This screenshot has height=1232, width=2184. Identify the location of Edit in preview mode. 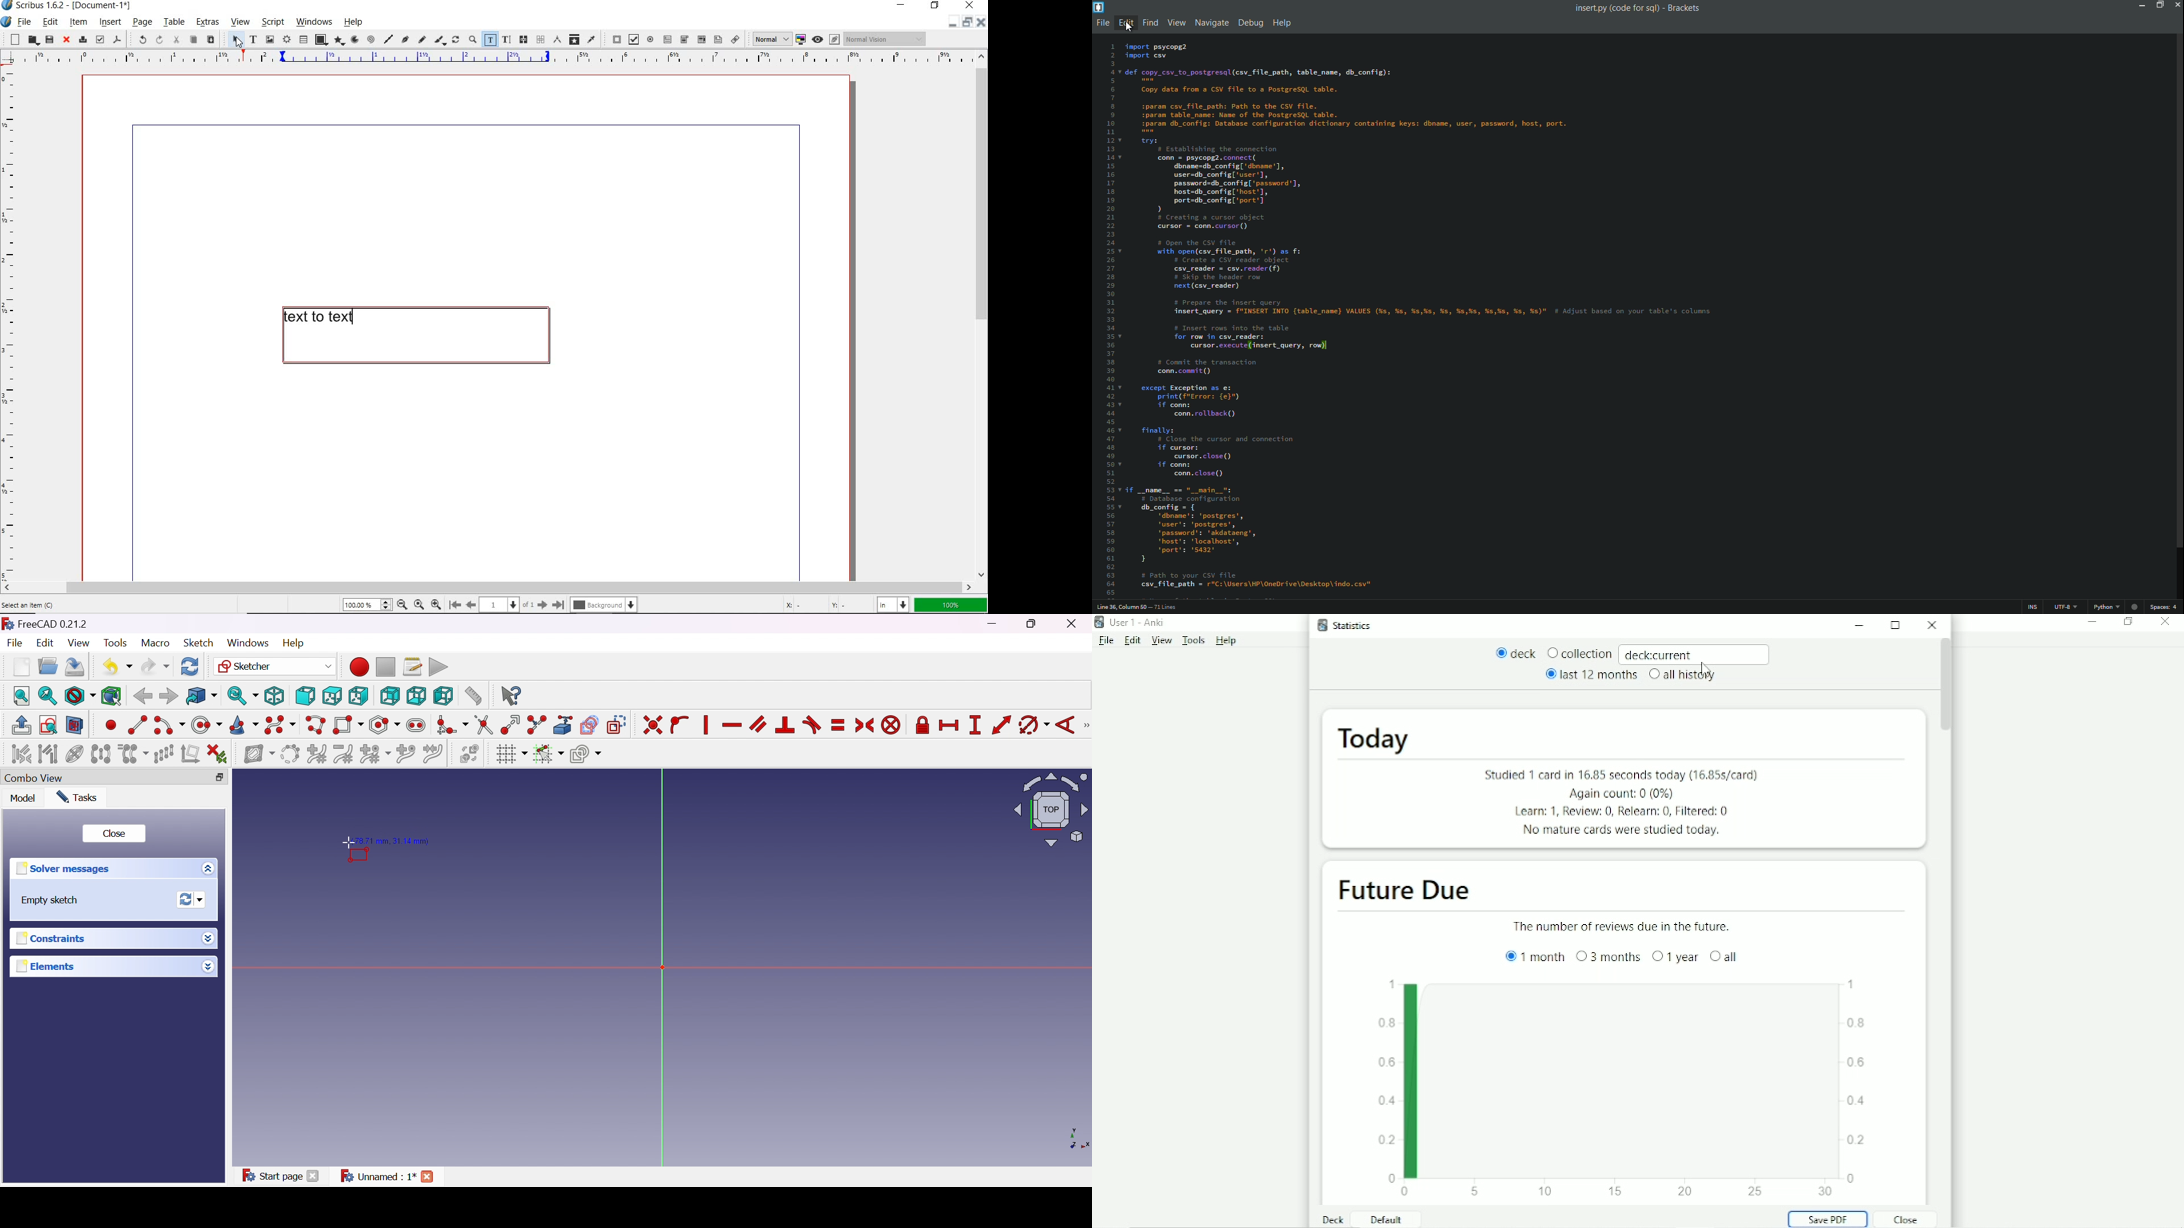
(834, 41).